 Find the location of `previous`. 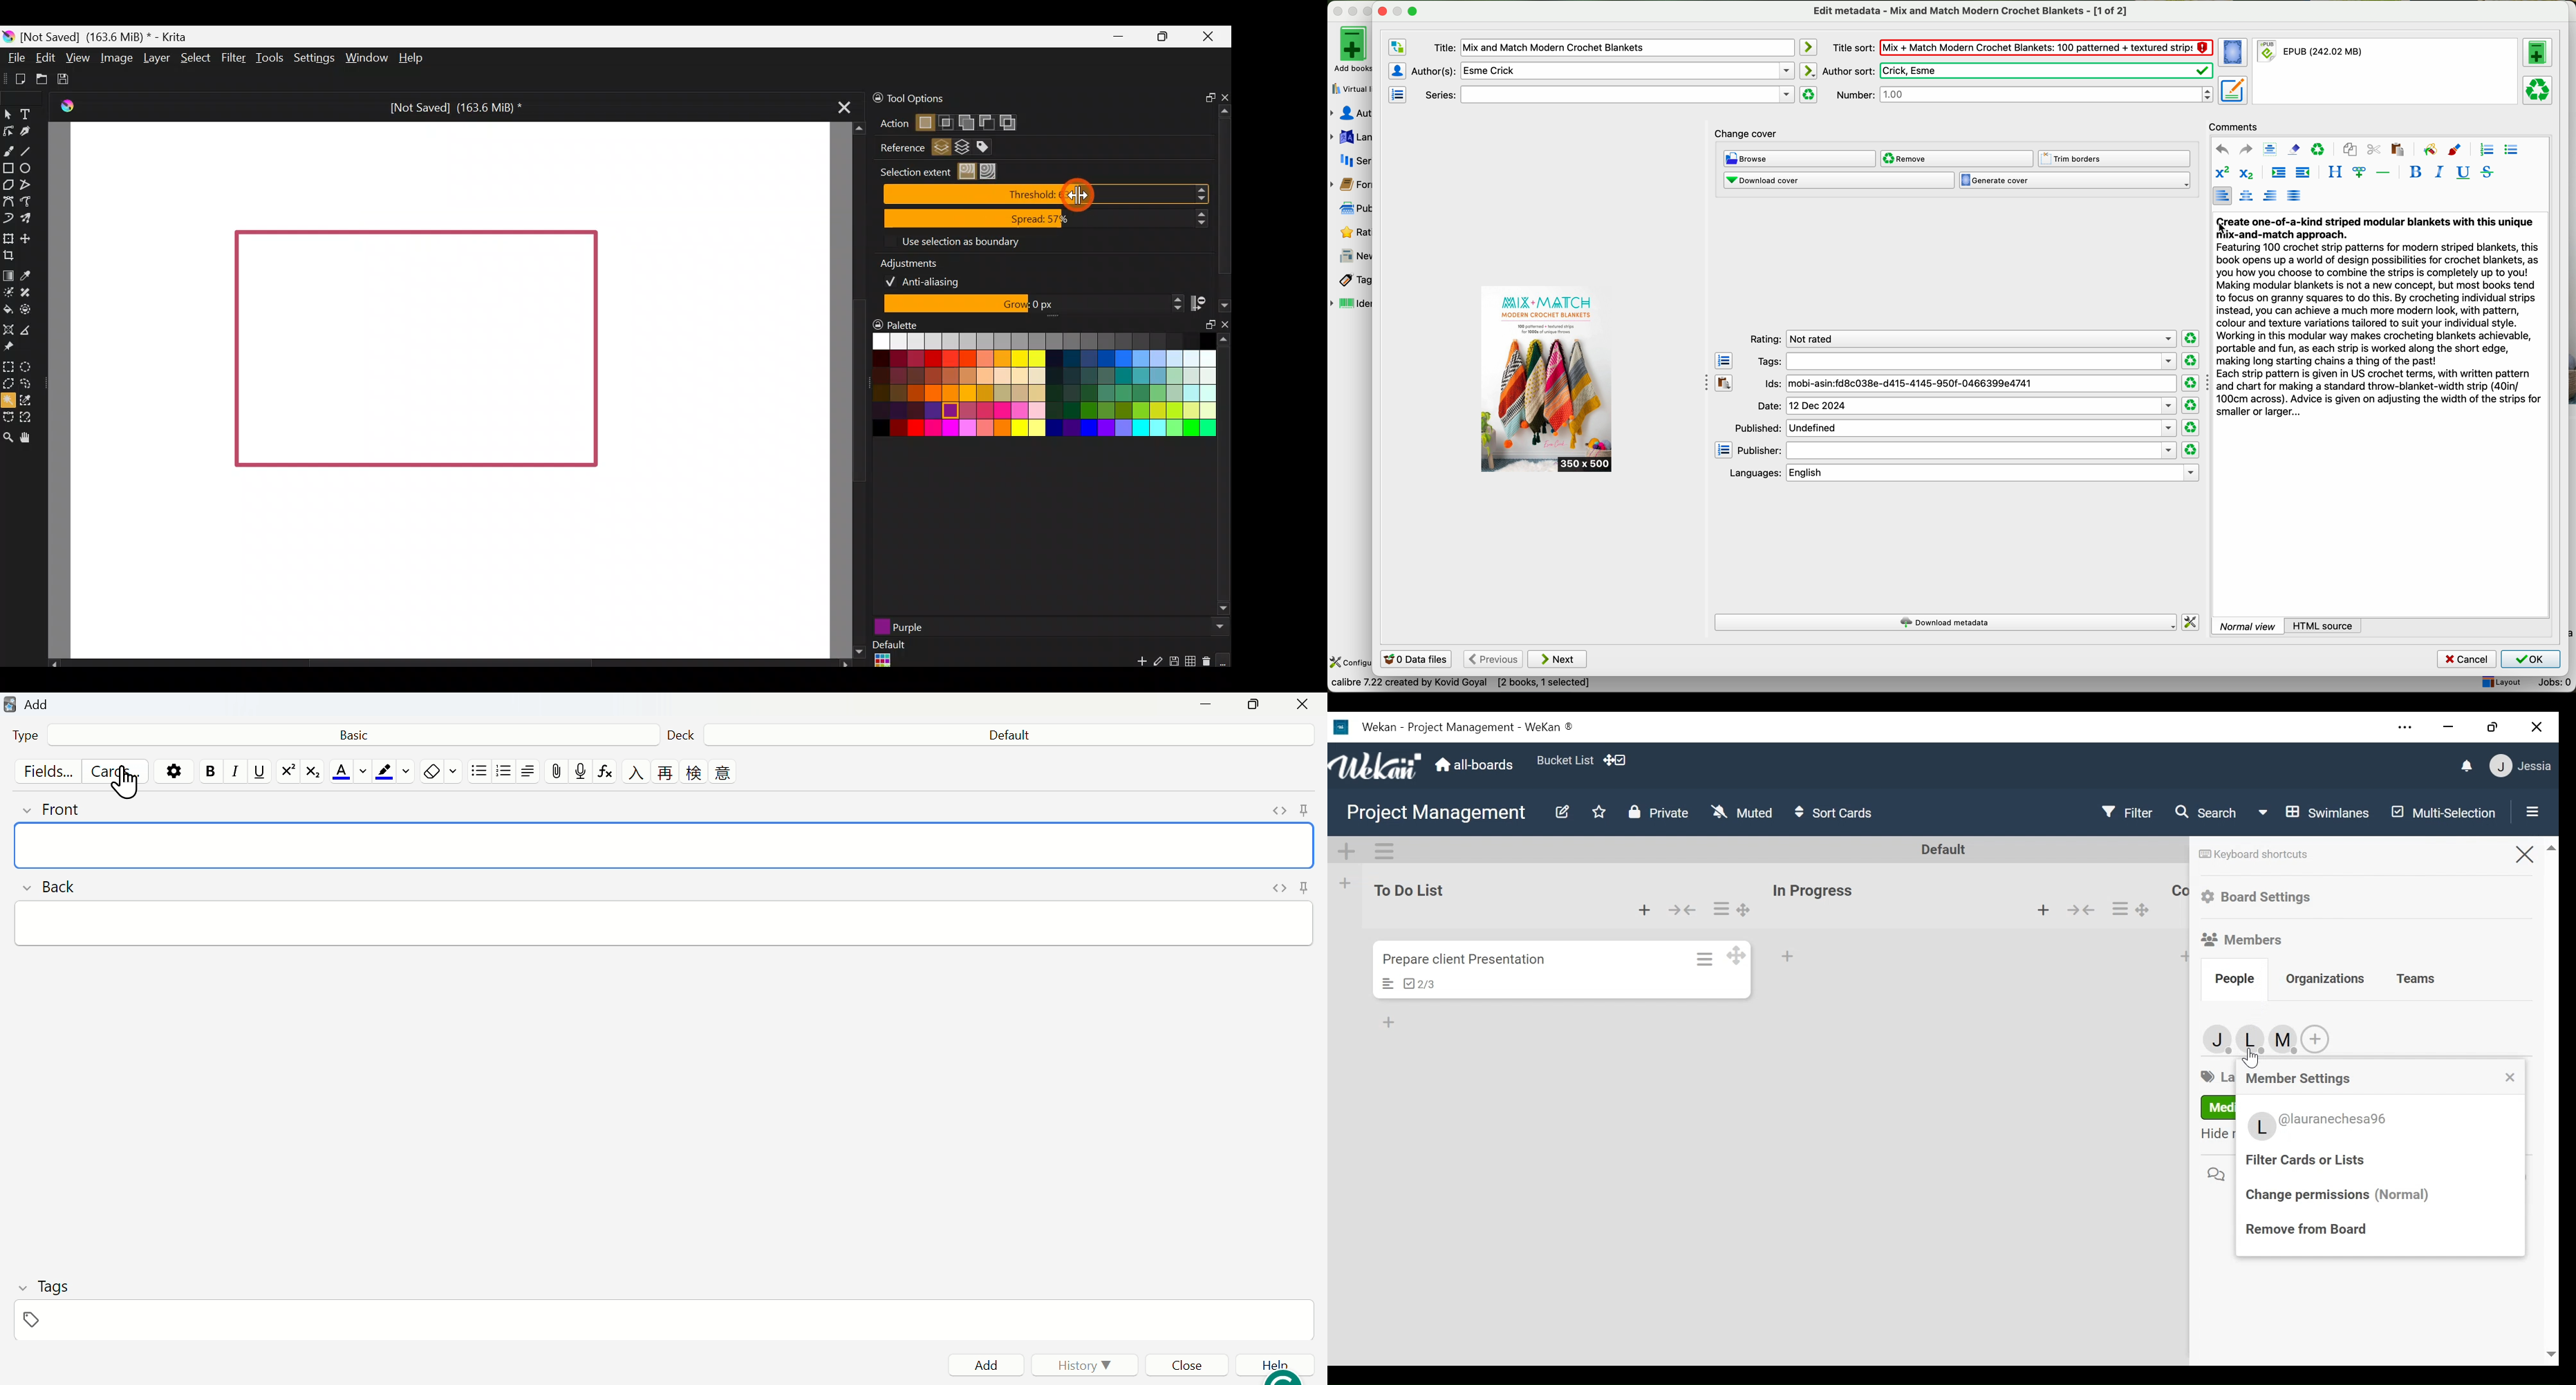

previous is located at coordinates (1492, 659).